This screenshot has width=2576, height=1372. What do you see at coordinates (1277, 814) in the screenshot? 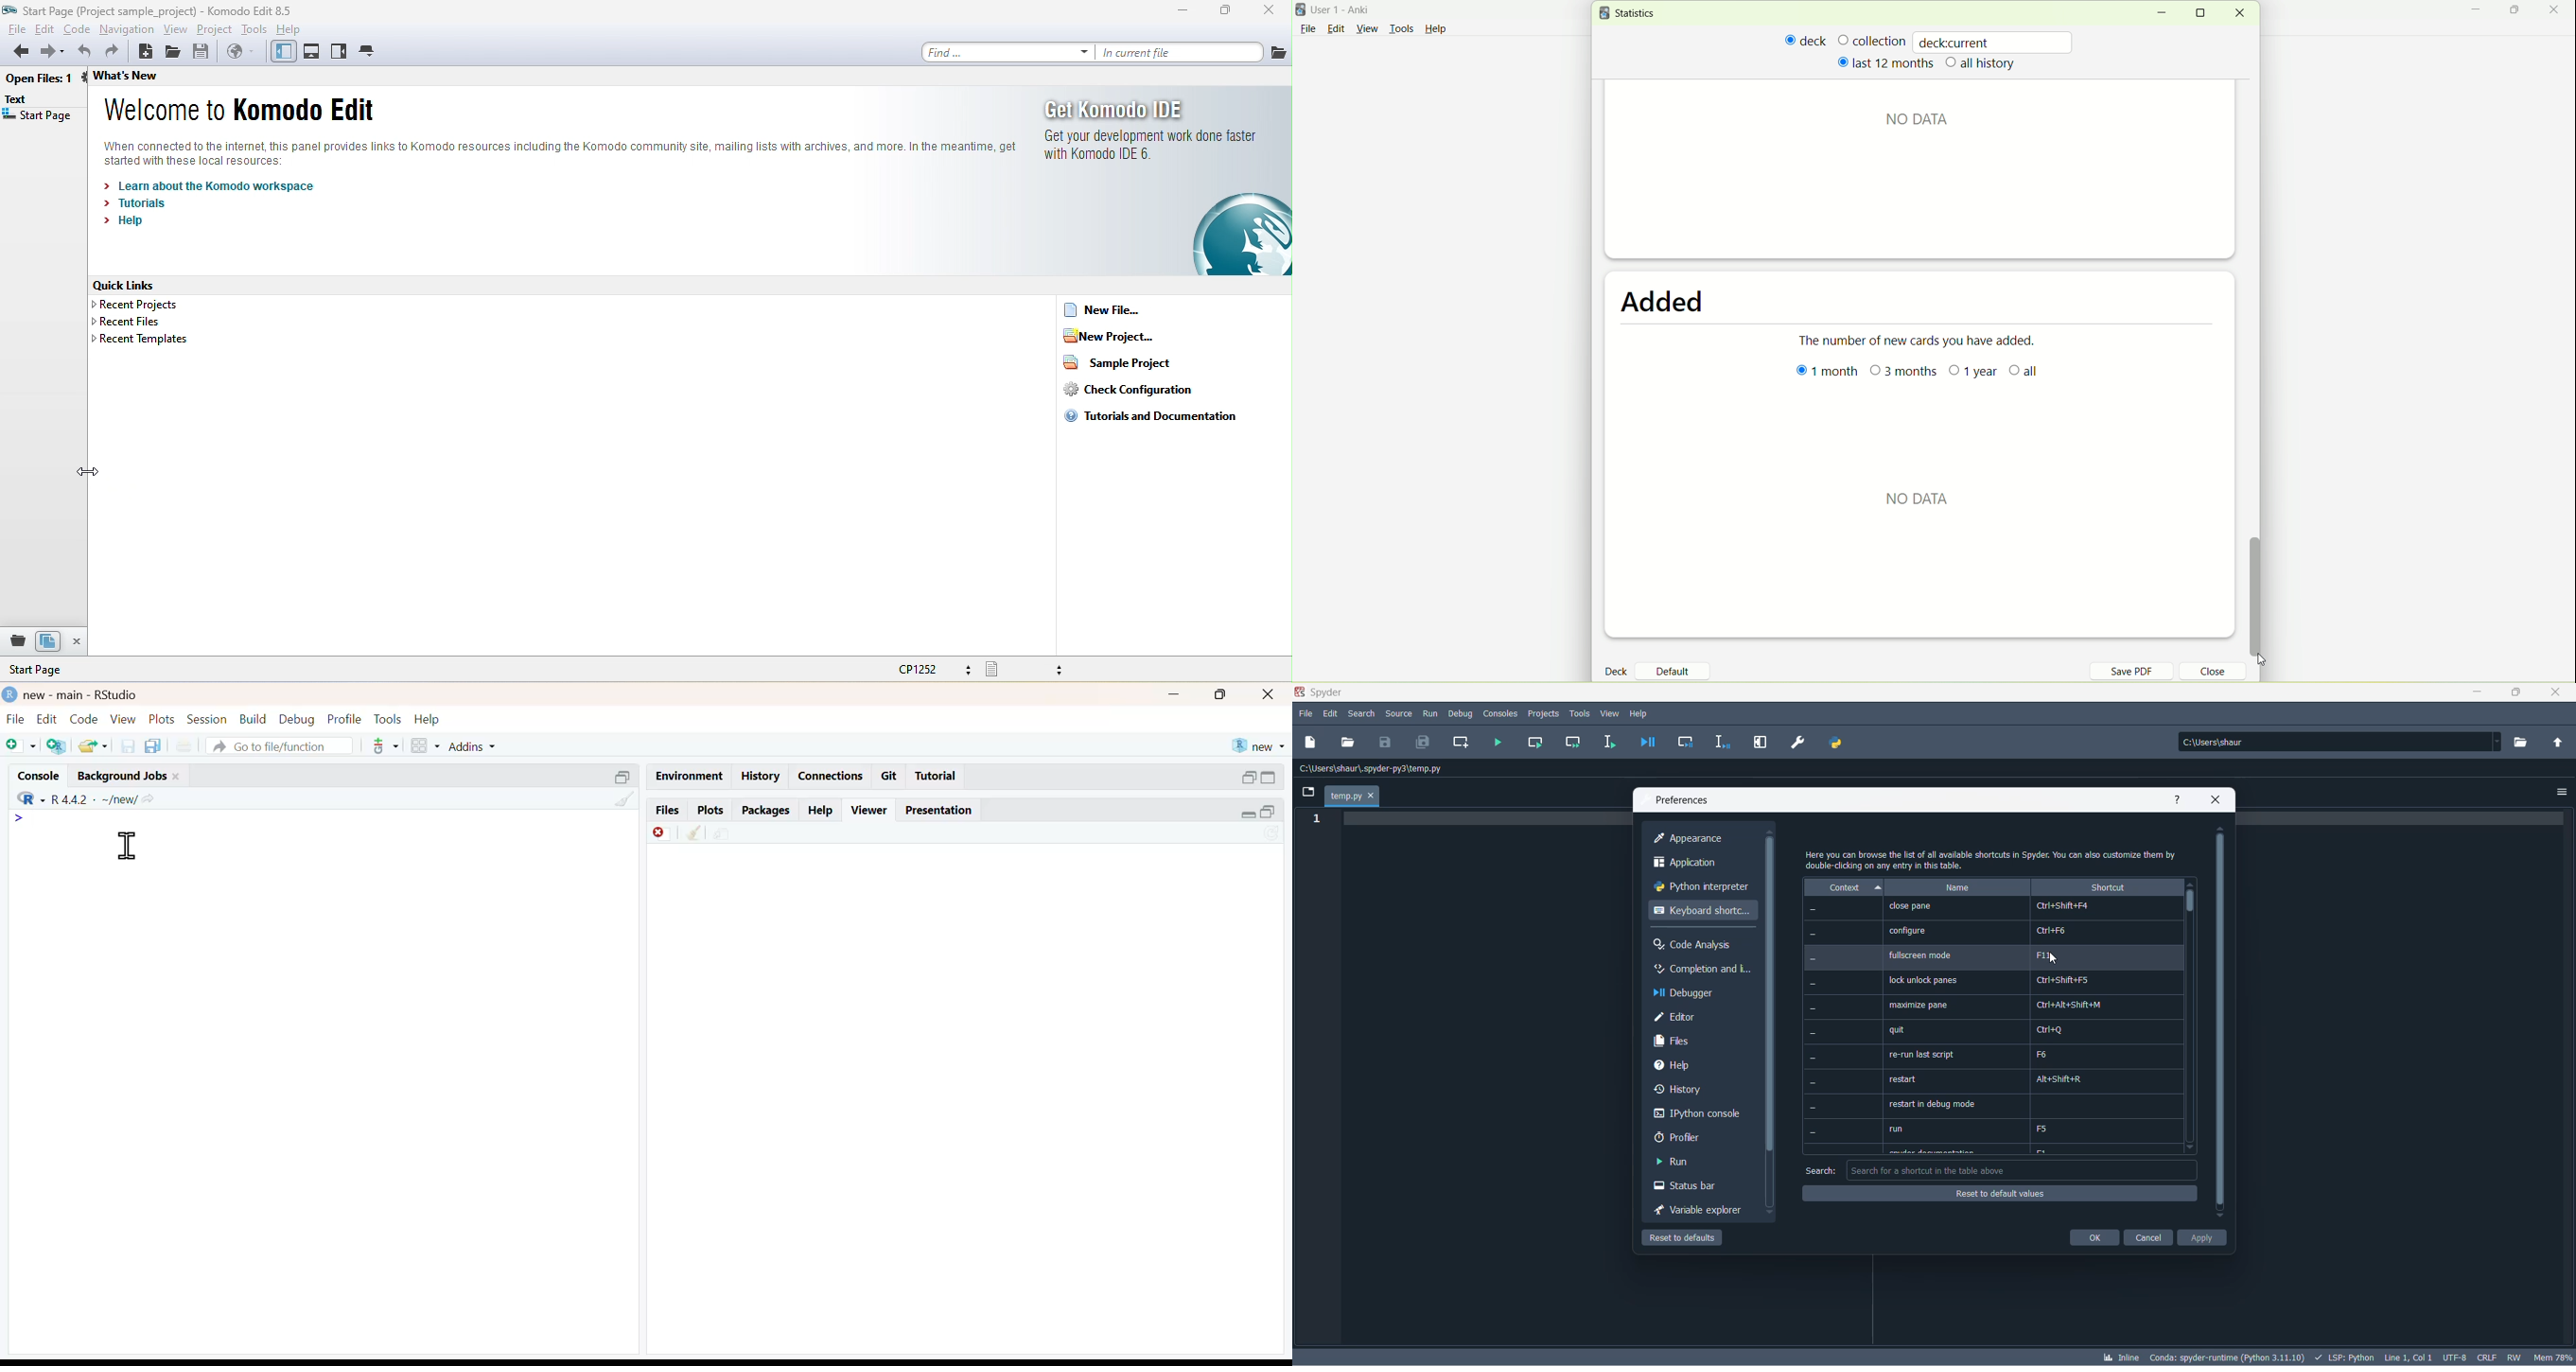
I see `maximize` at bounding box center [1277, 814].